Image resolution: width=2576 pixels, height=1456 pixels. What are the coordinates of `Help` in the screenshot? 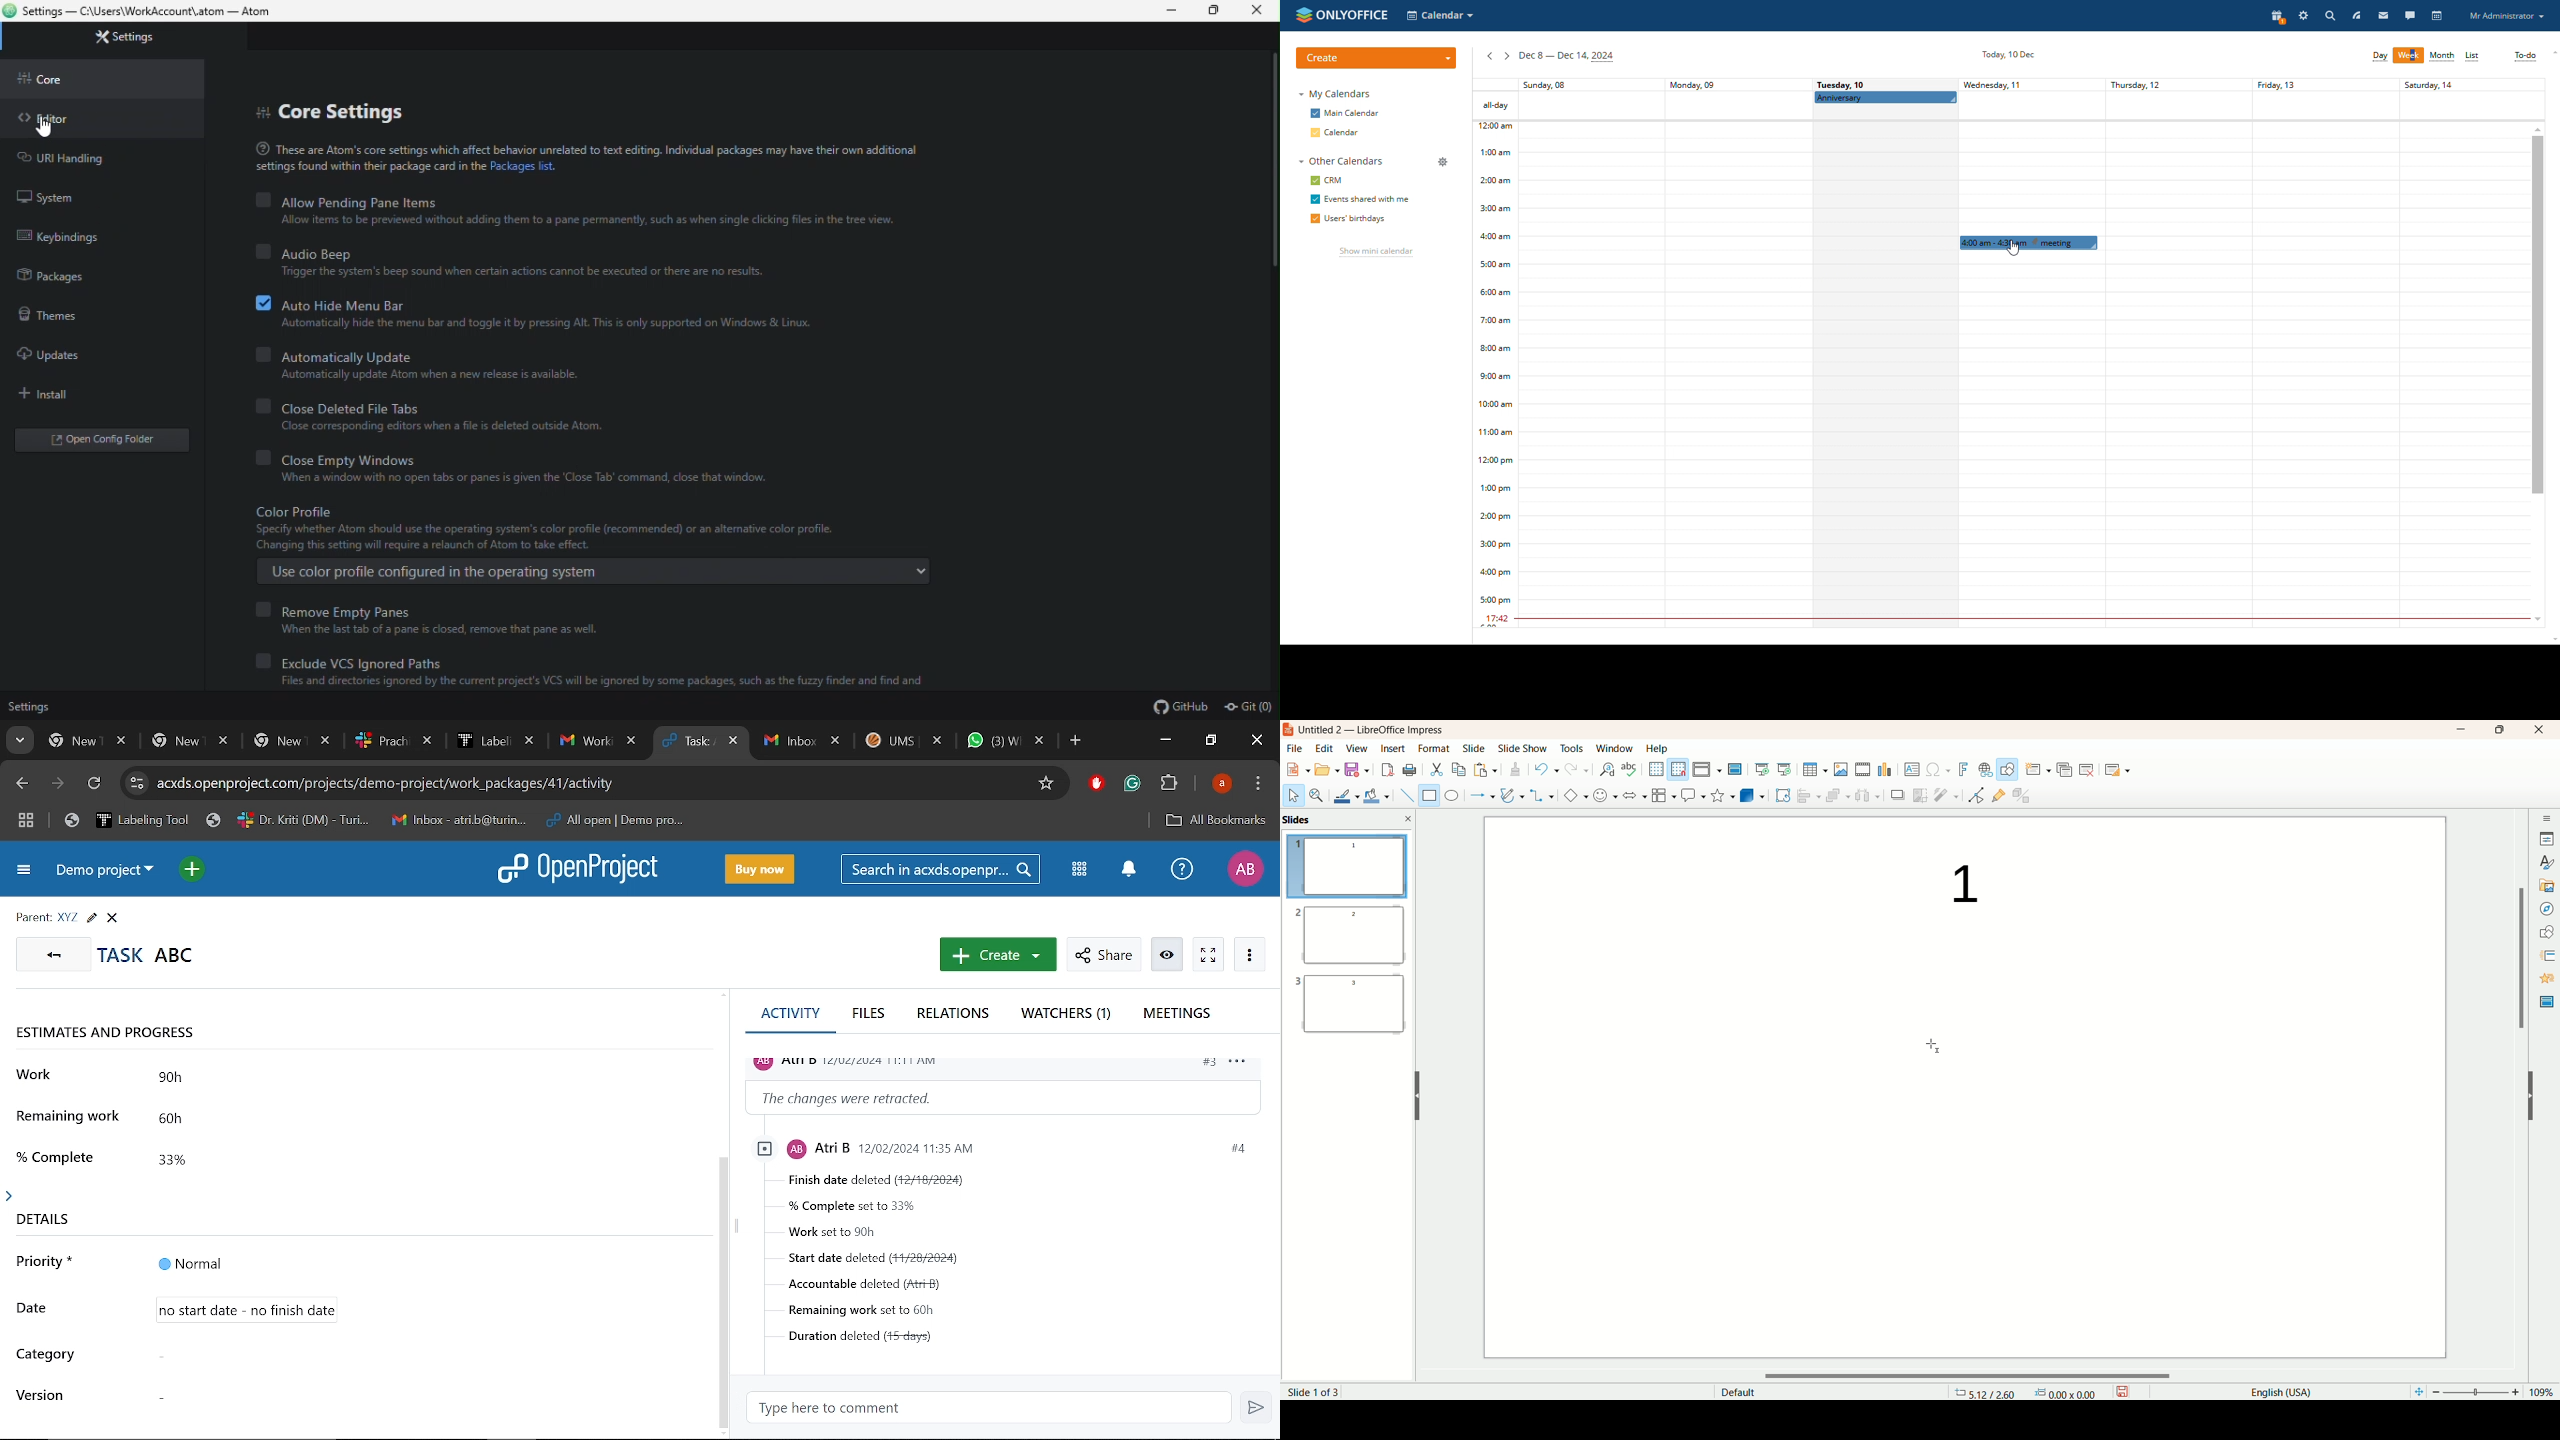 It's located at (1179, 869).